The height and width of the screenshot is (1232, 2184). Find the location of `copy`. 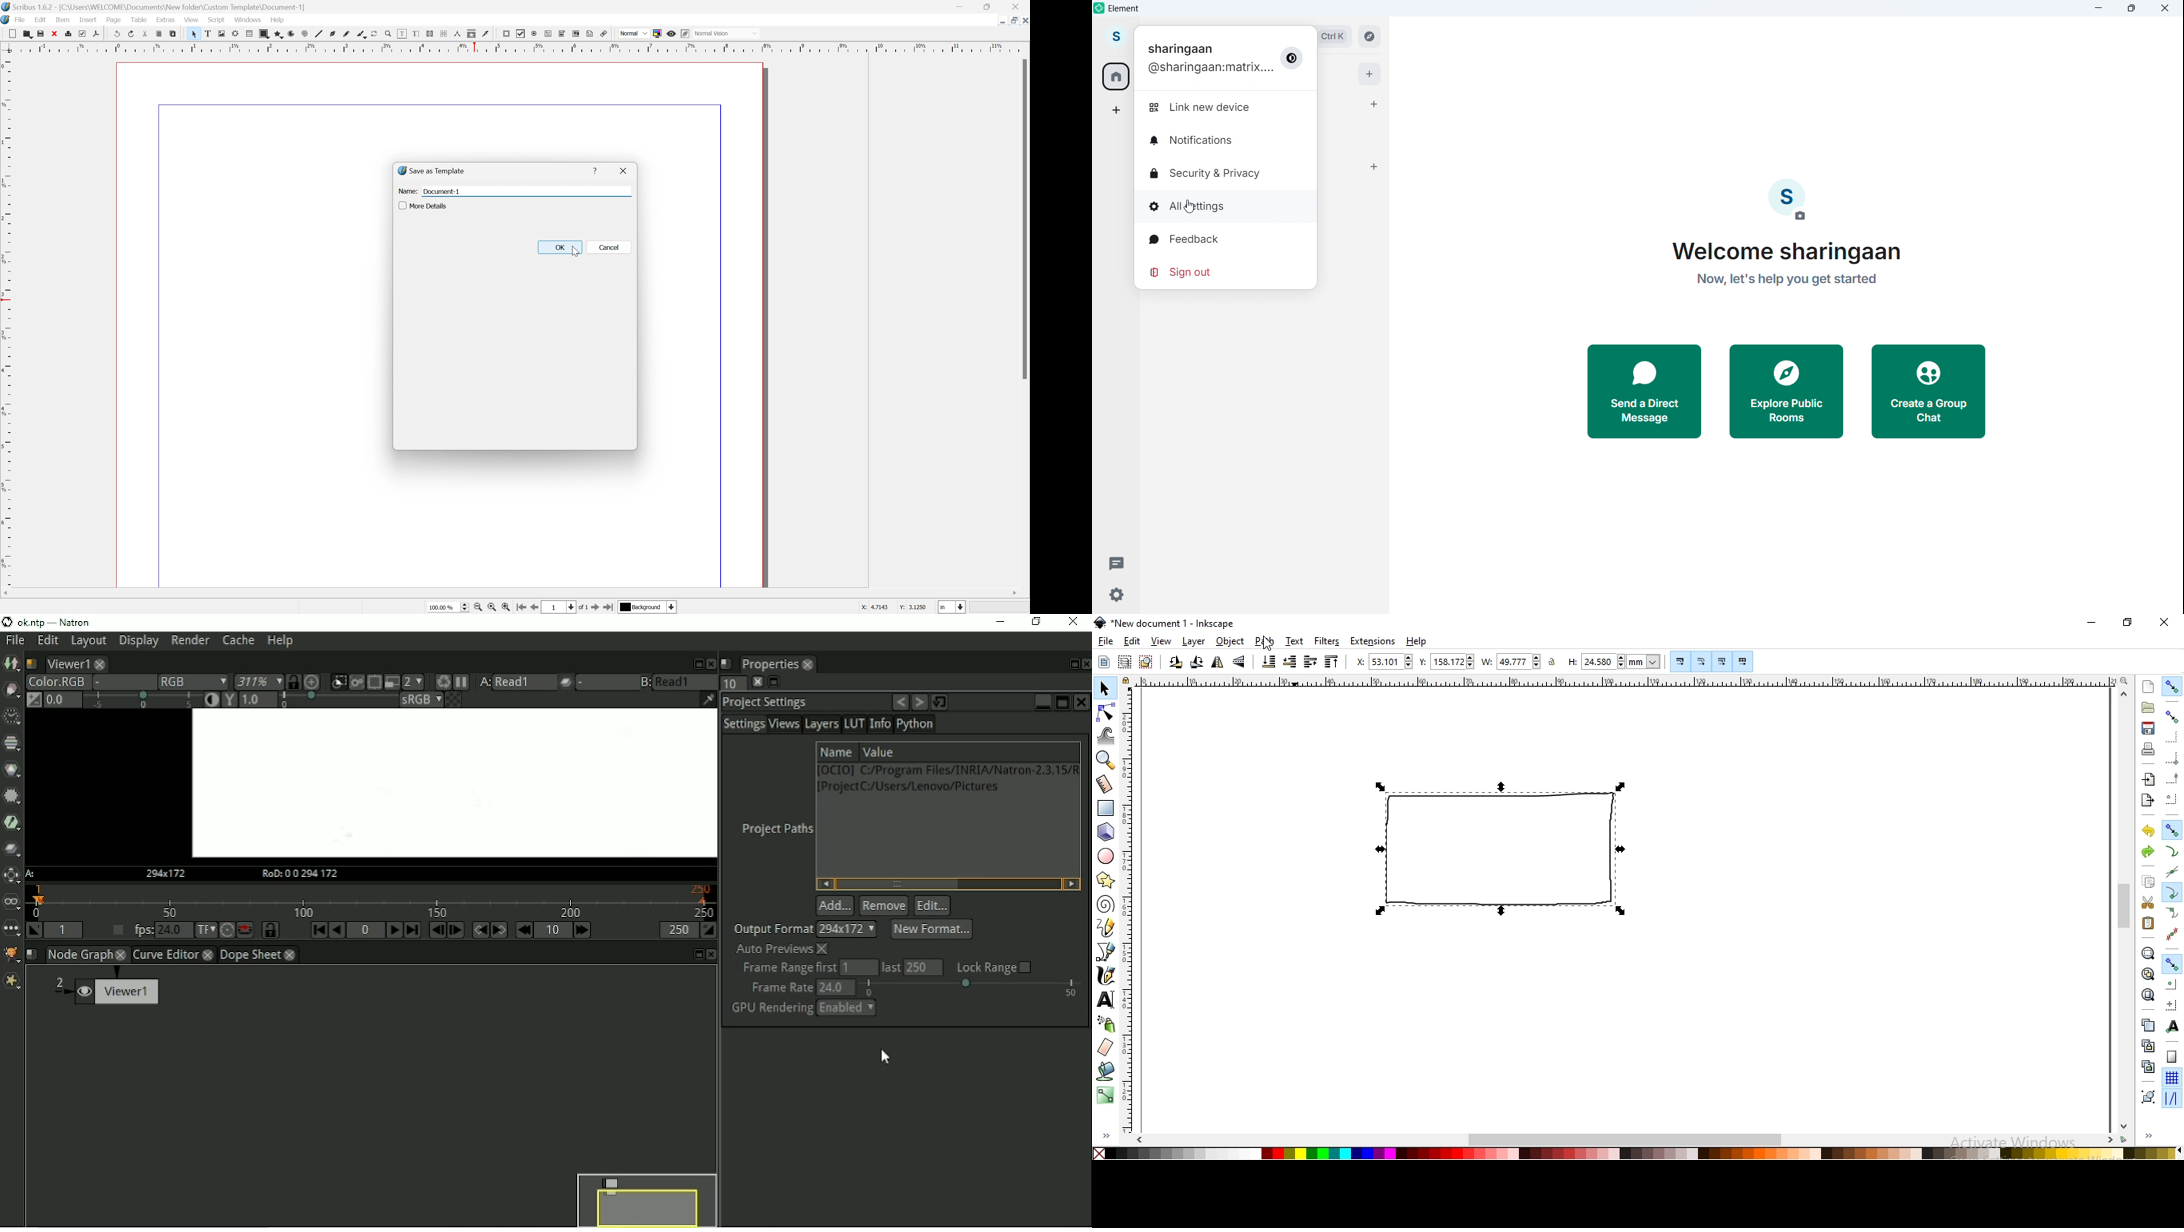

copy is located at coordinates (2149, 883).